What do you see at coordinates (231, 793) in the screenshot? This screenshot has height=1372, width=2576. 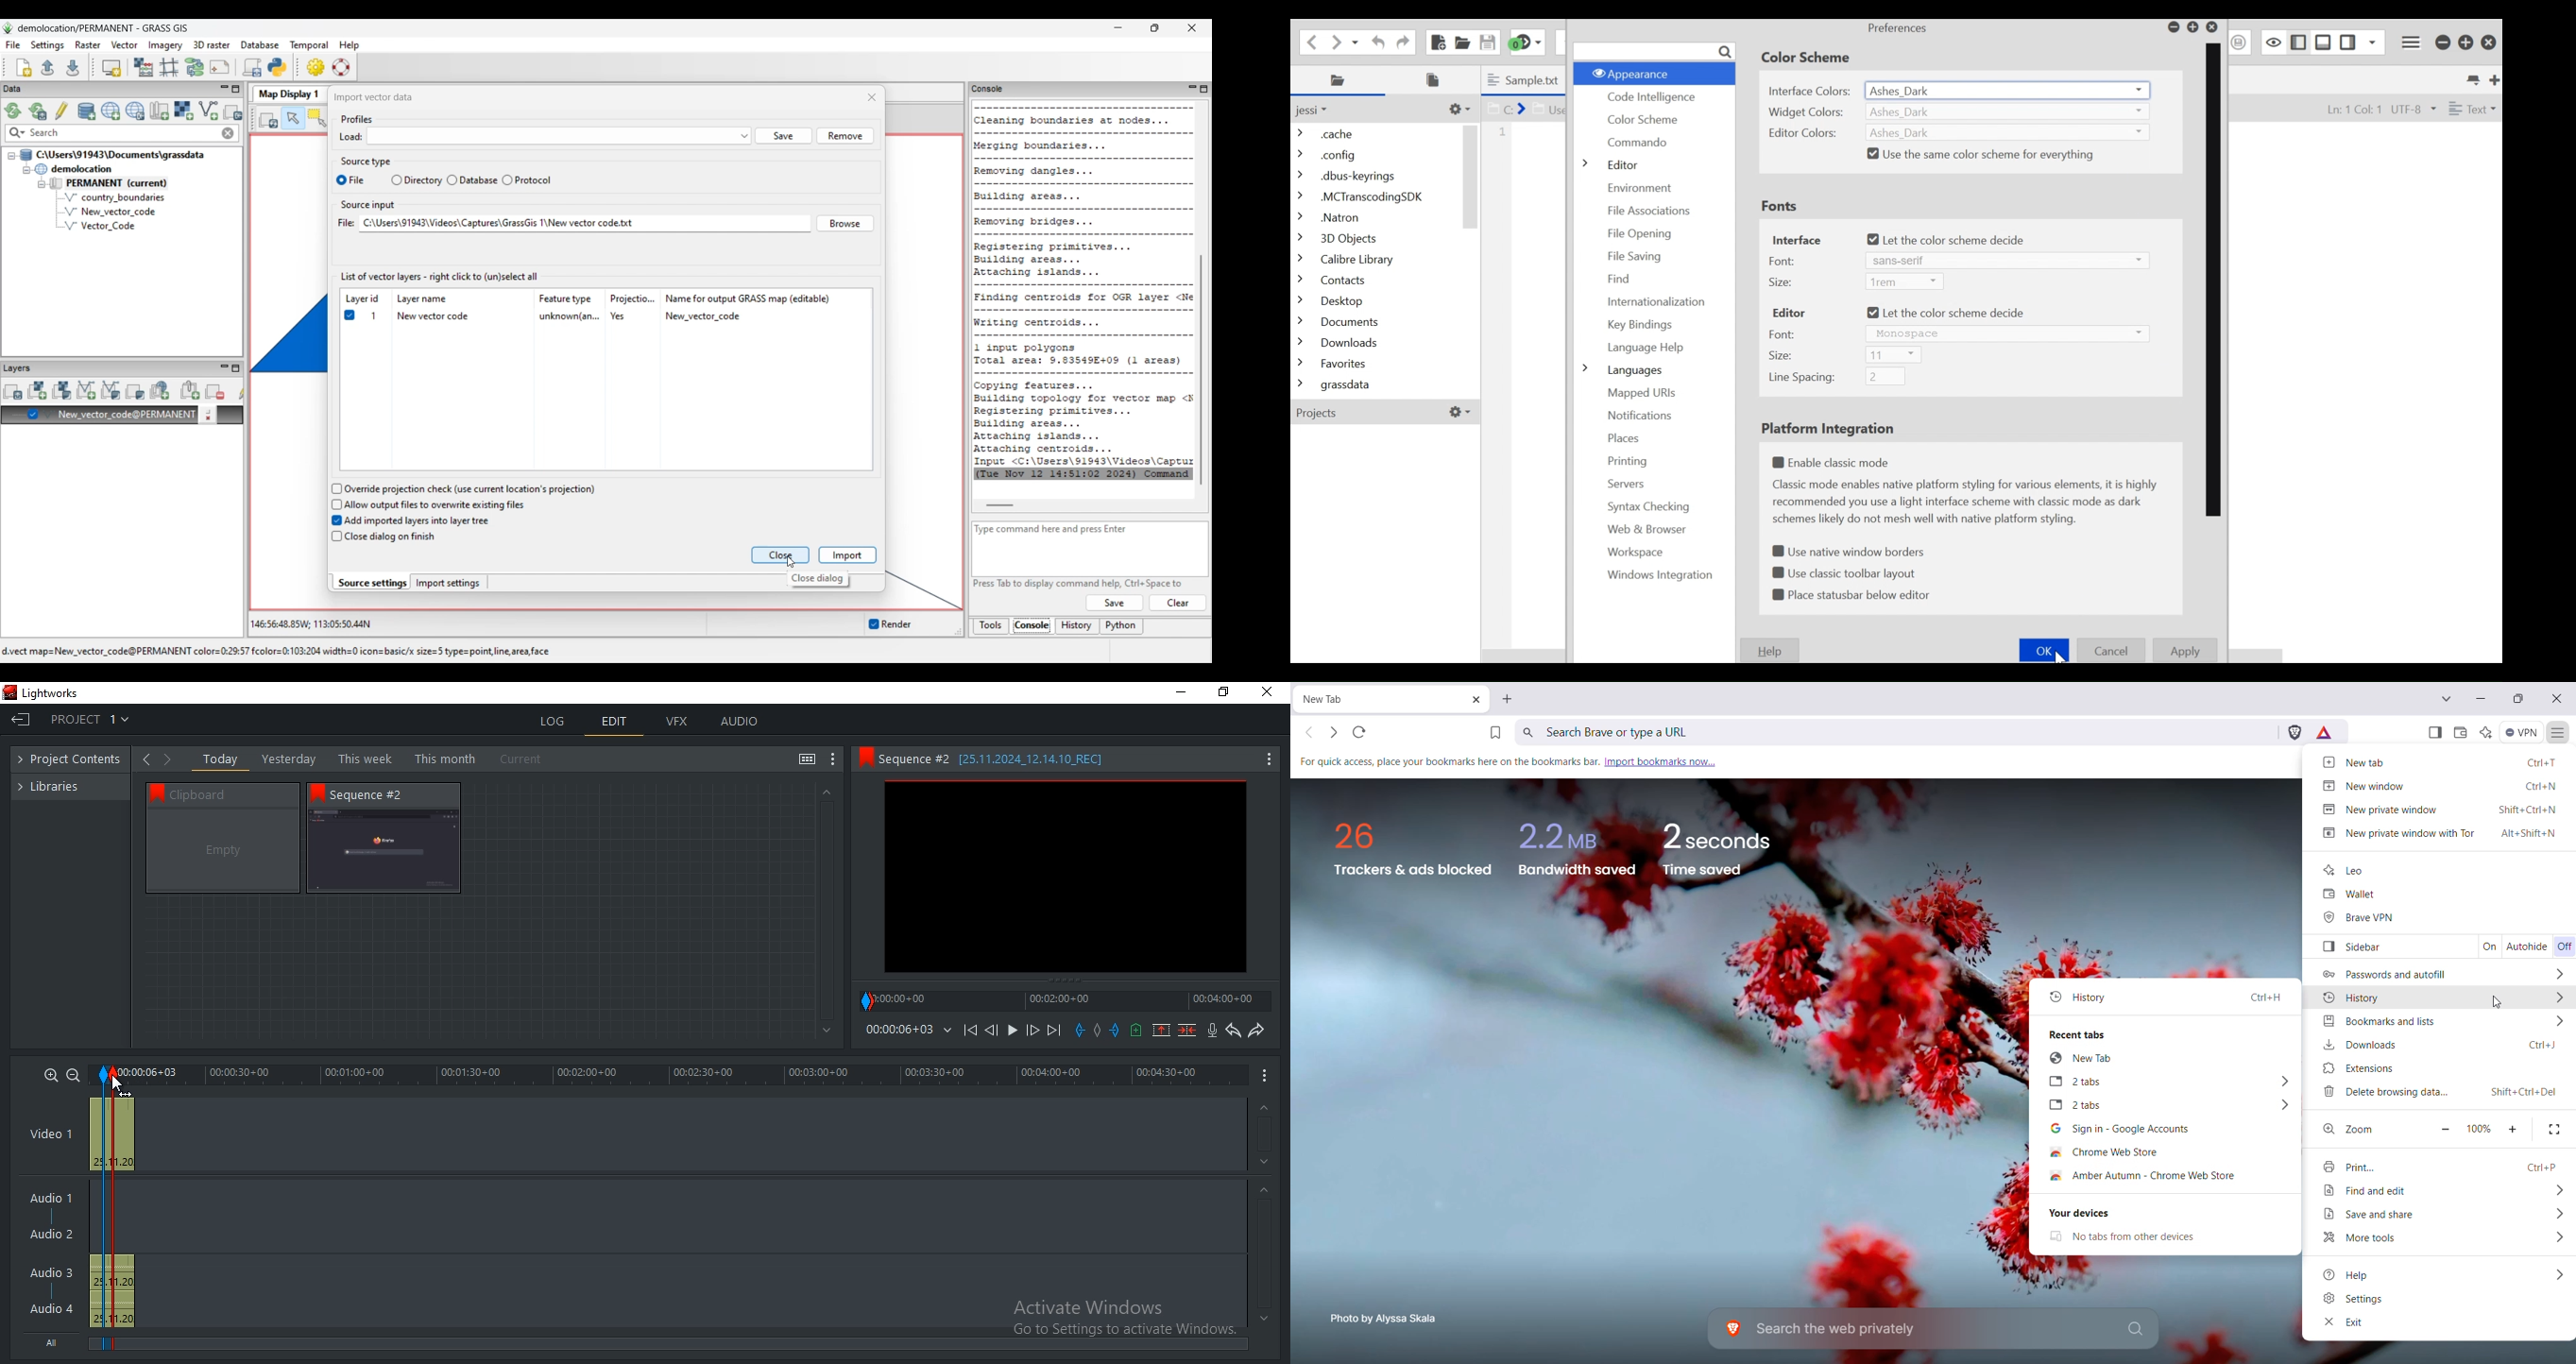 I see `Clipboard` at bounding box center [231, 793].